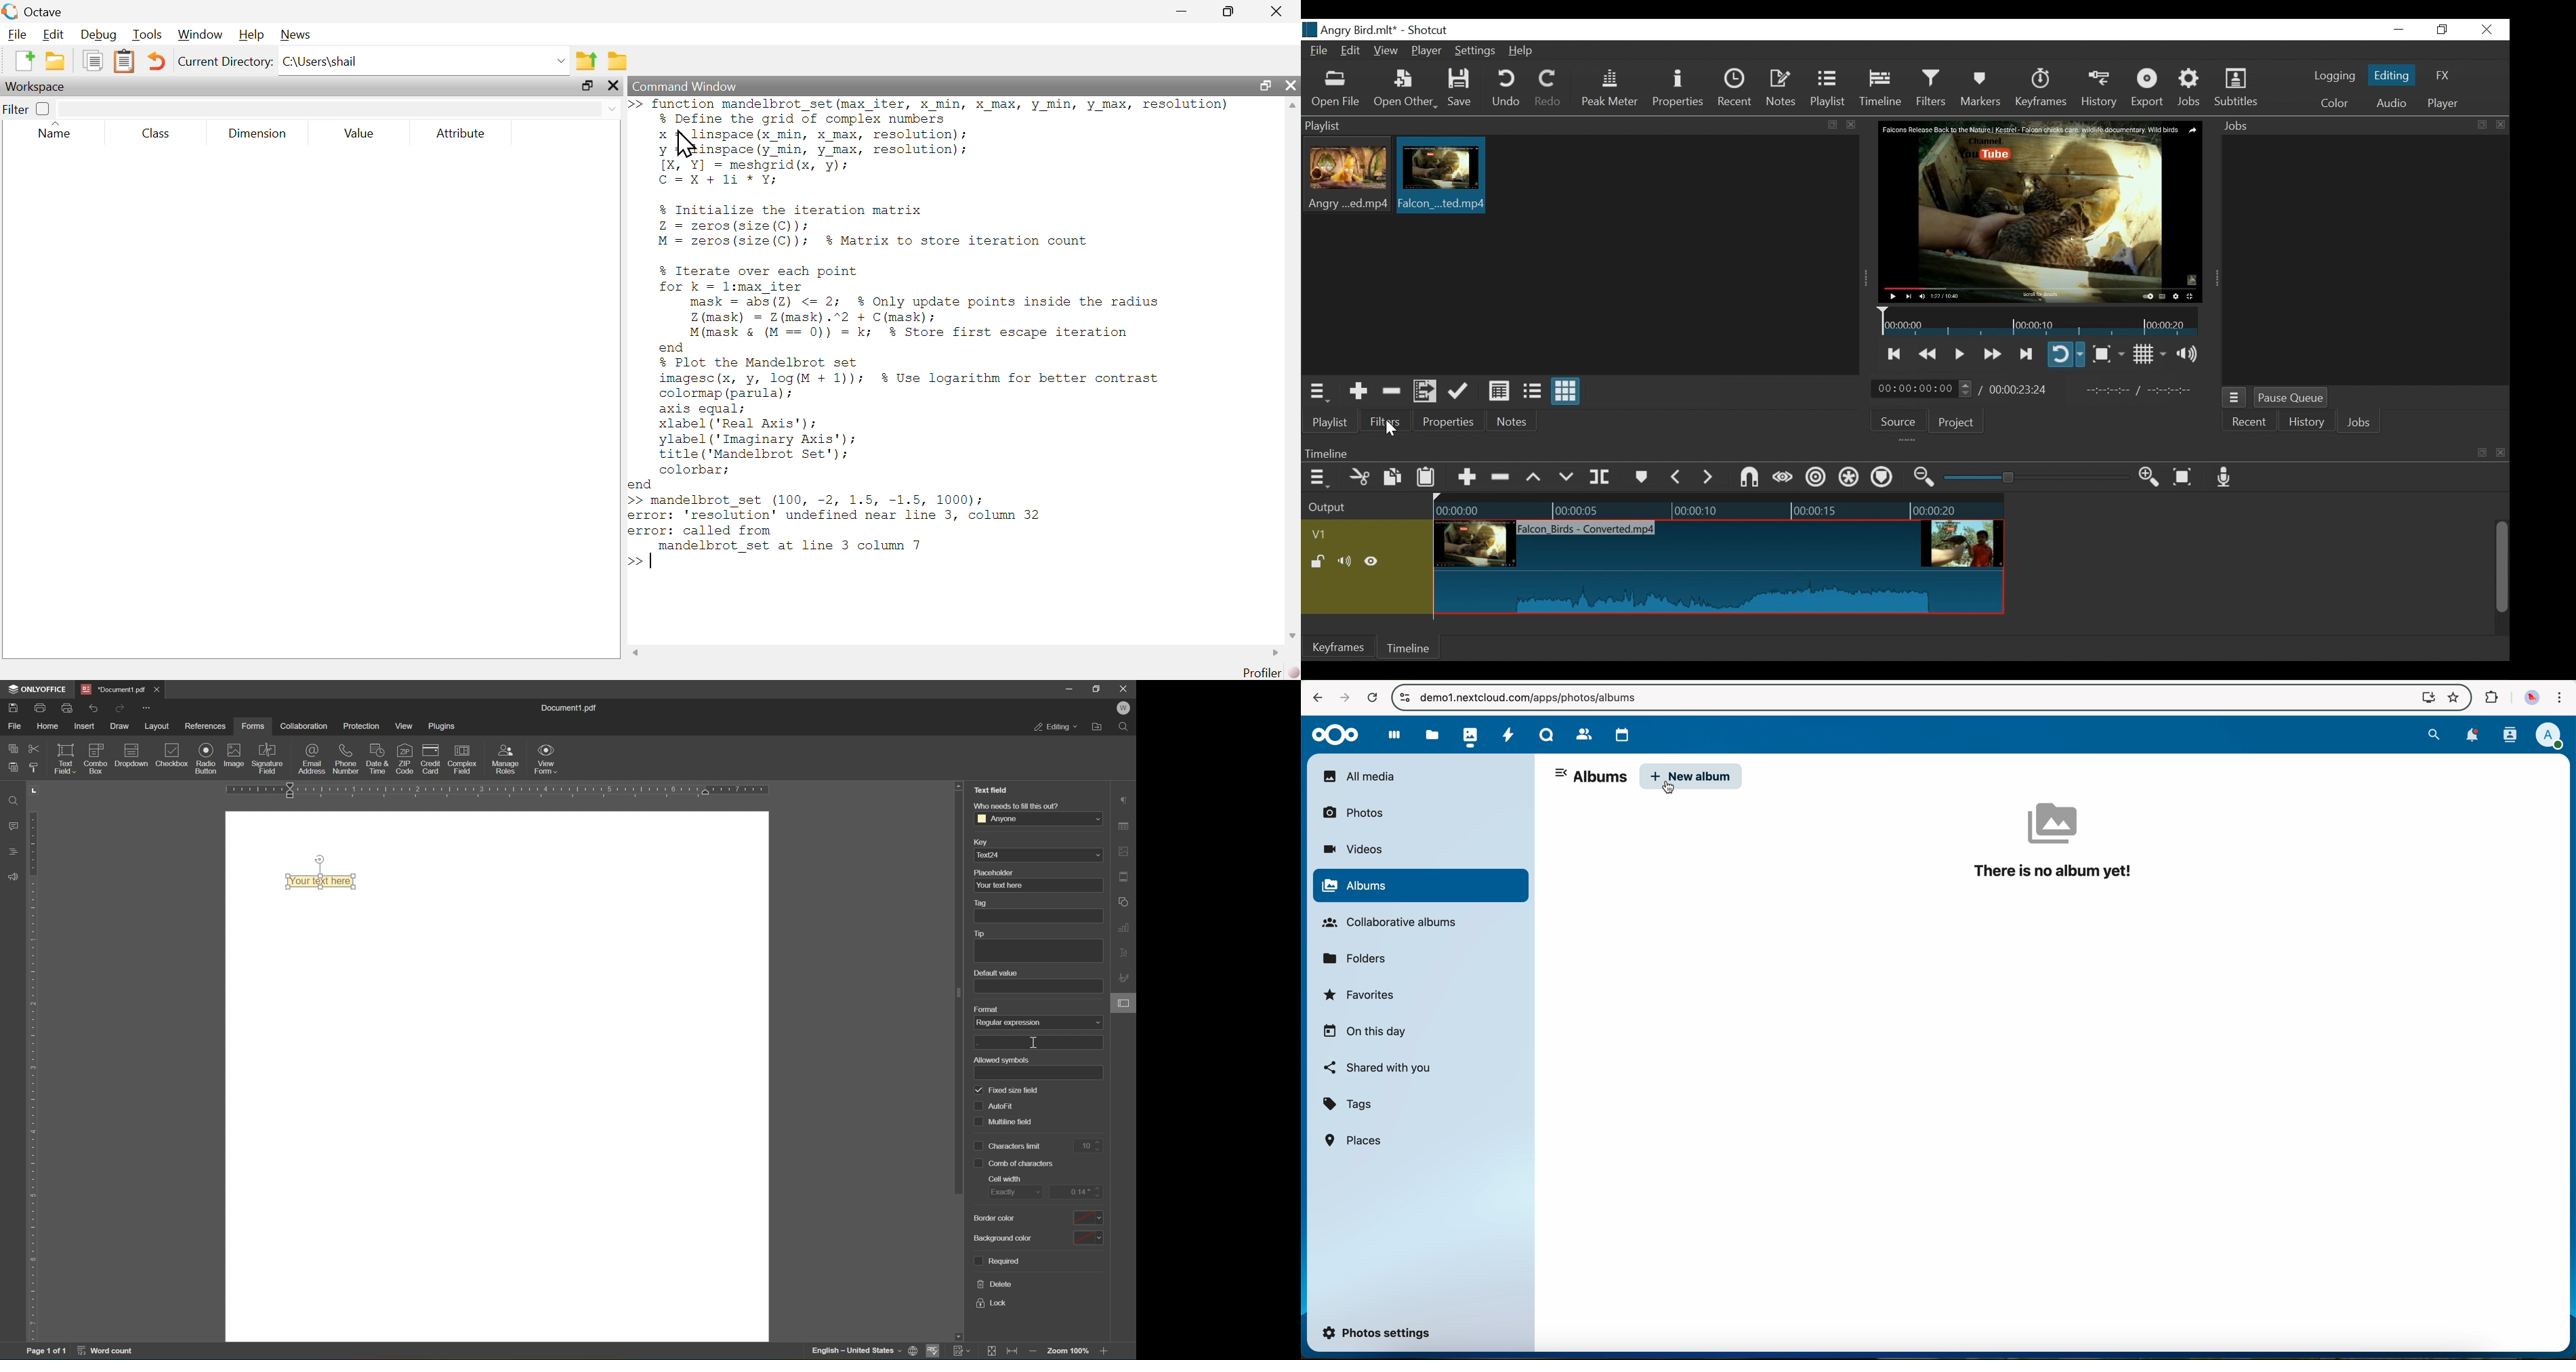  Describe the element at coordinates (2241, 127) in the screenshot. I see `Jobs` at that location.